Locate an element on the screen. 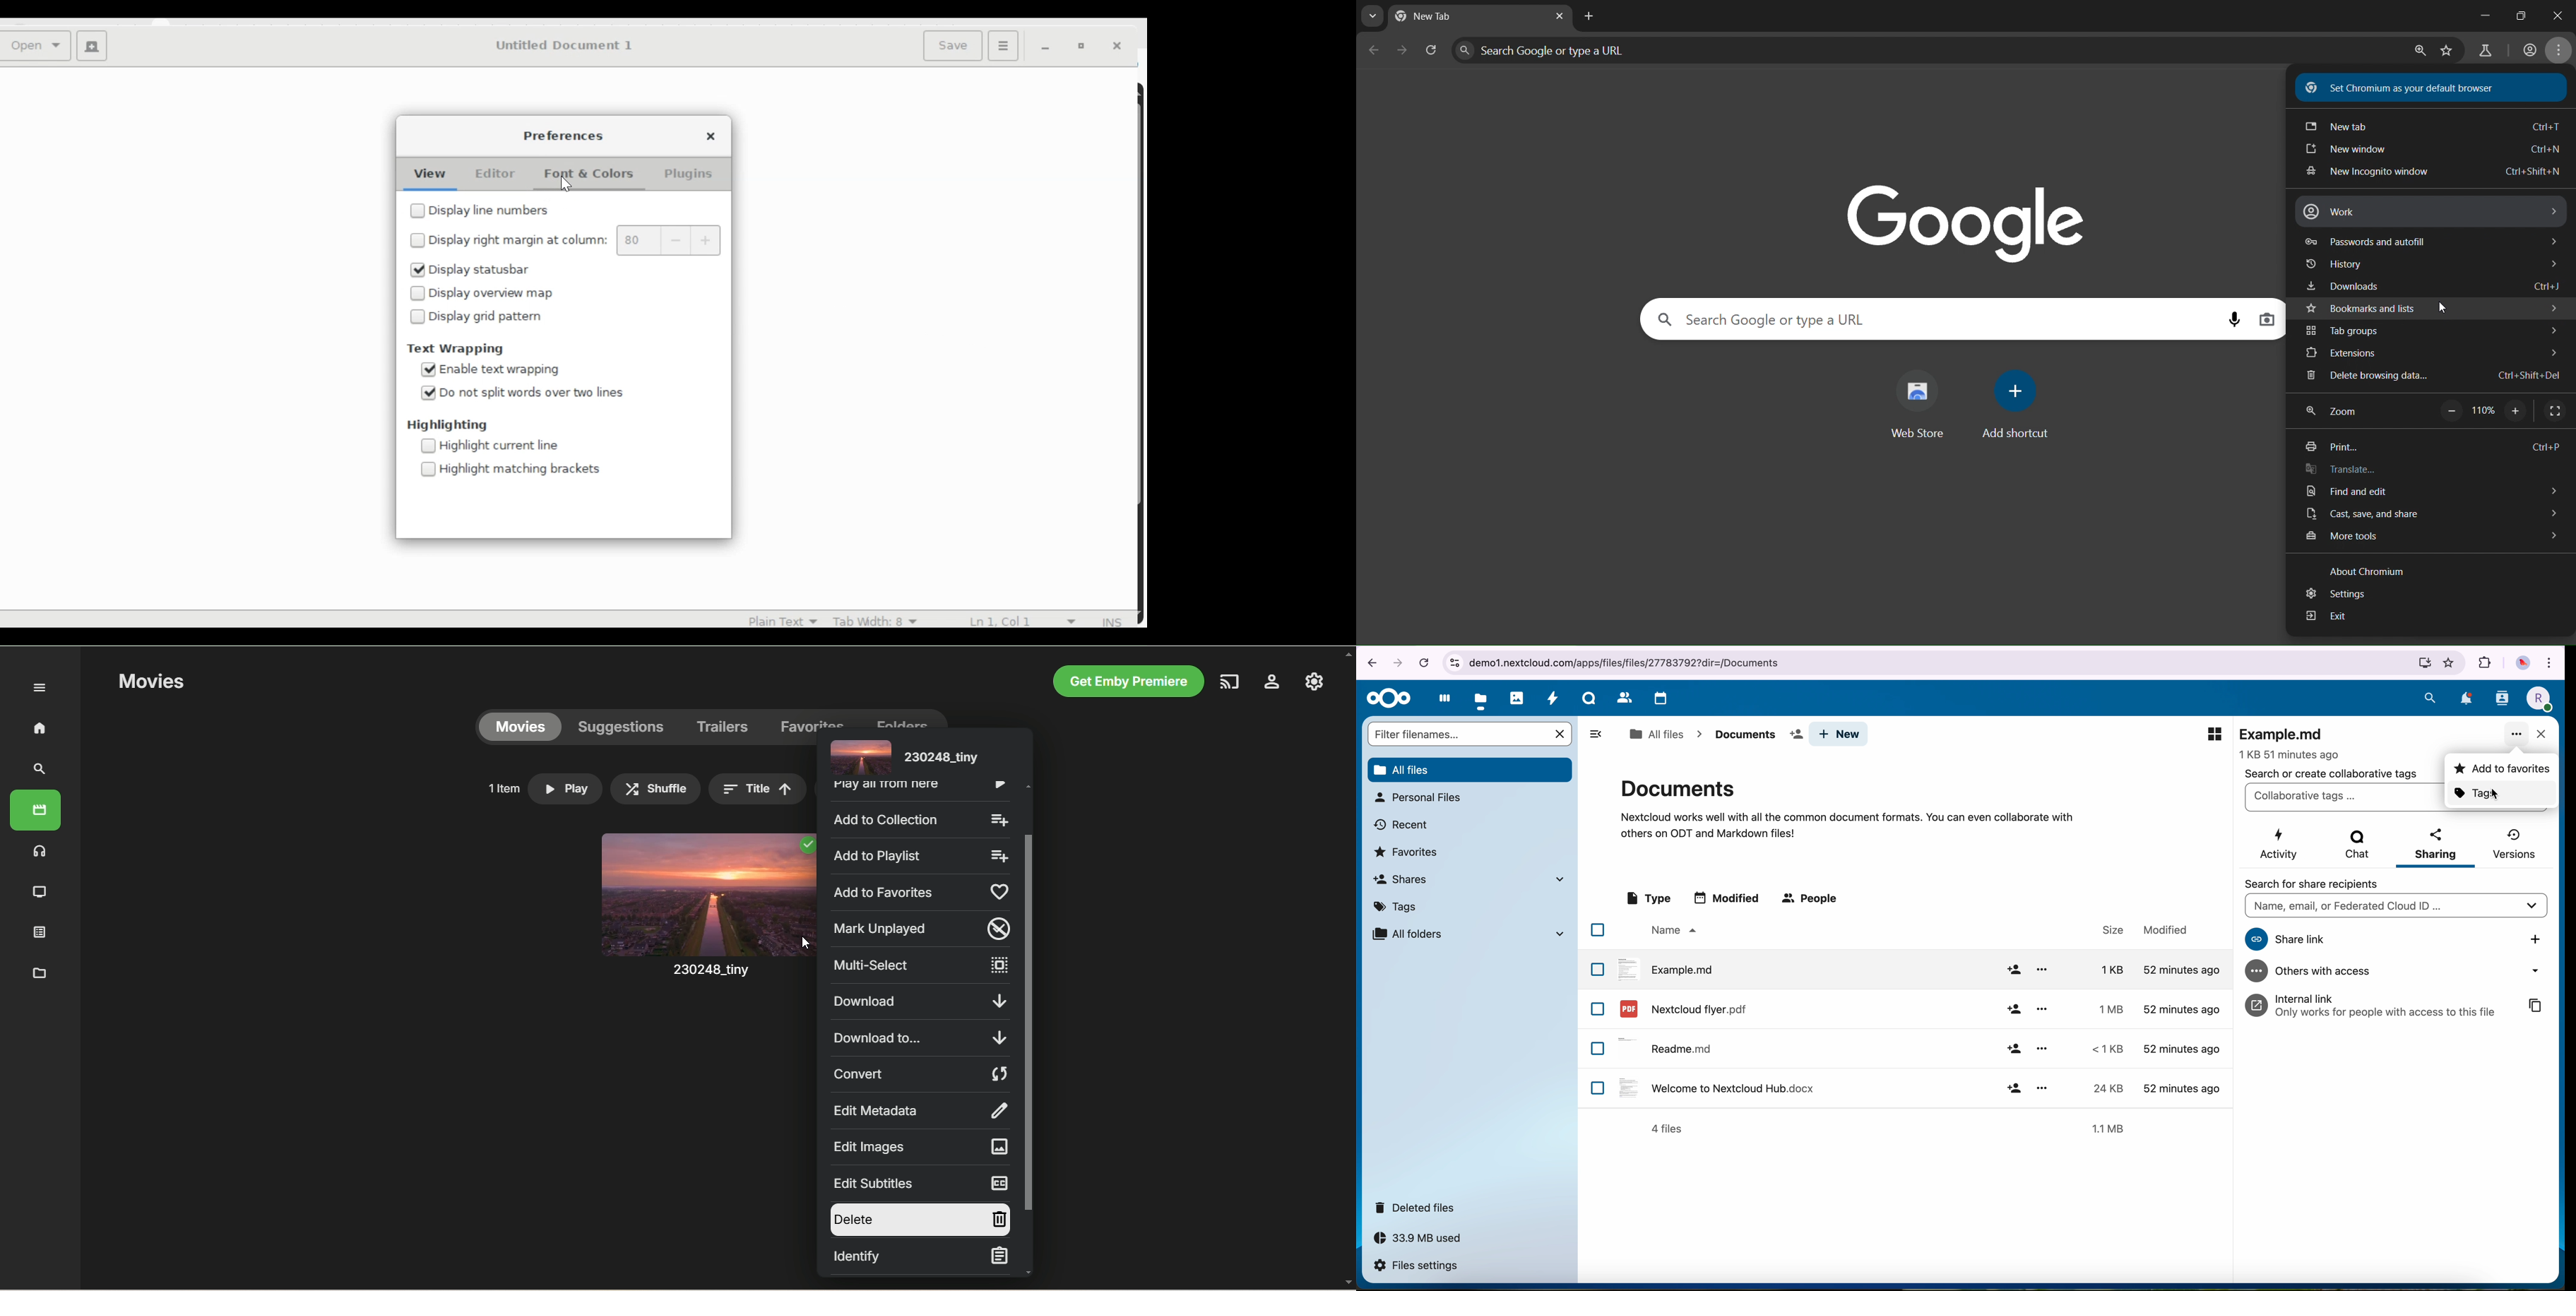 This screenshot has height=1316, width=2576. versions is located at coordinates (2514, 844).